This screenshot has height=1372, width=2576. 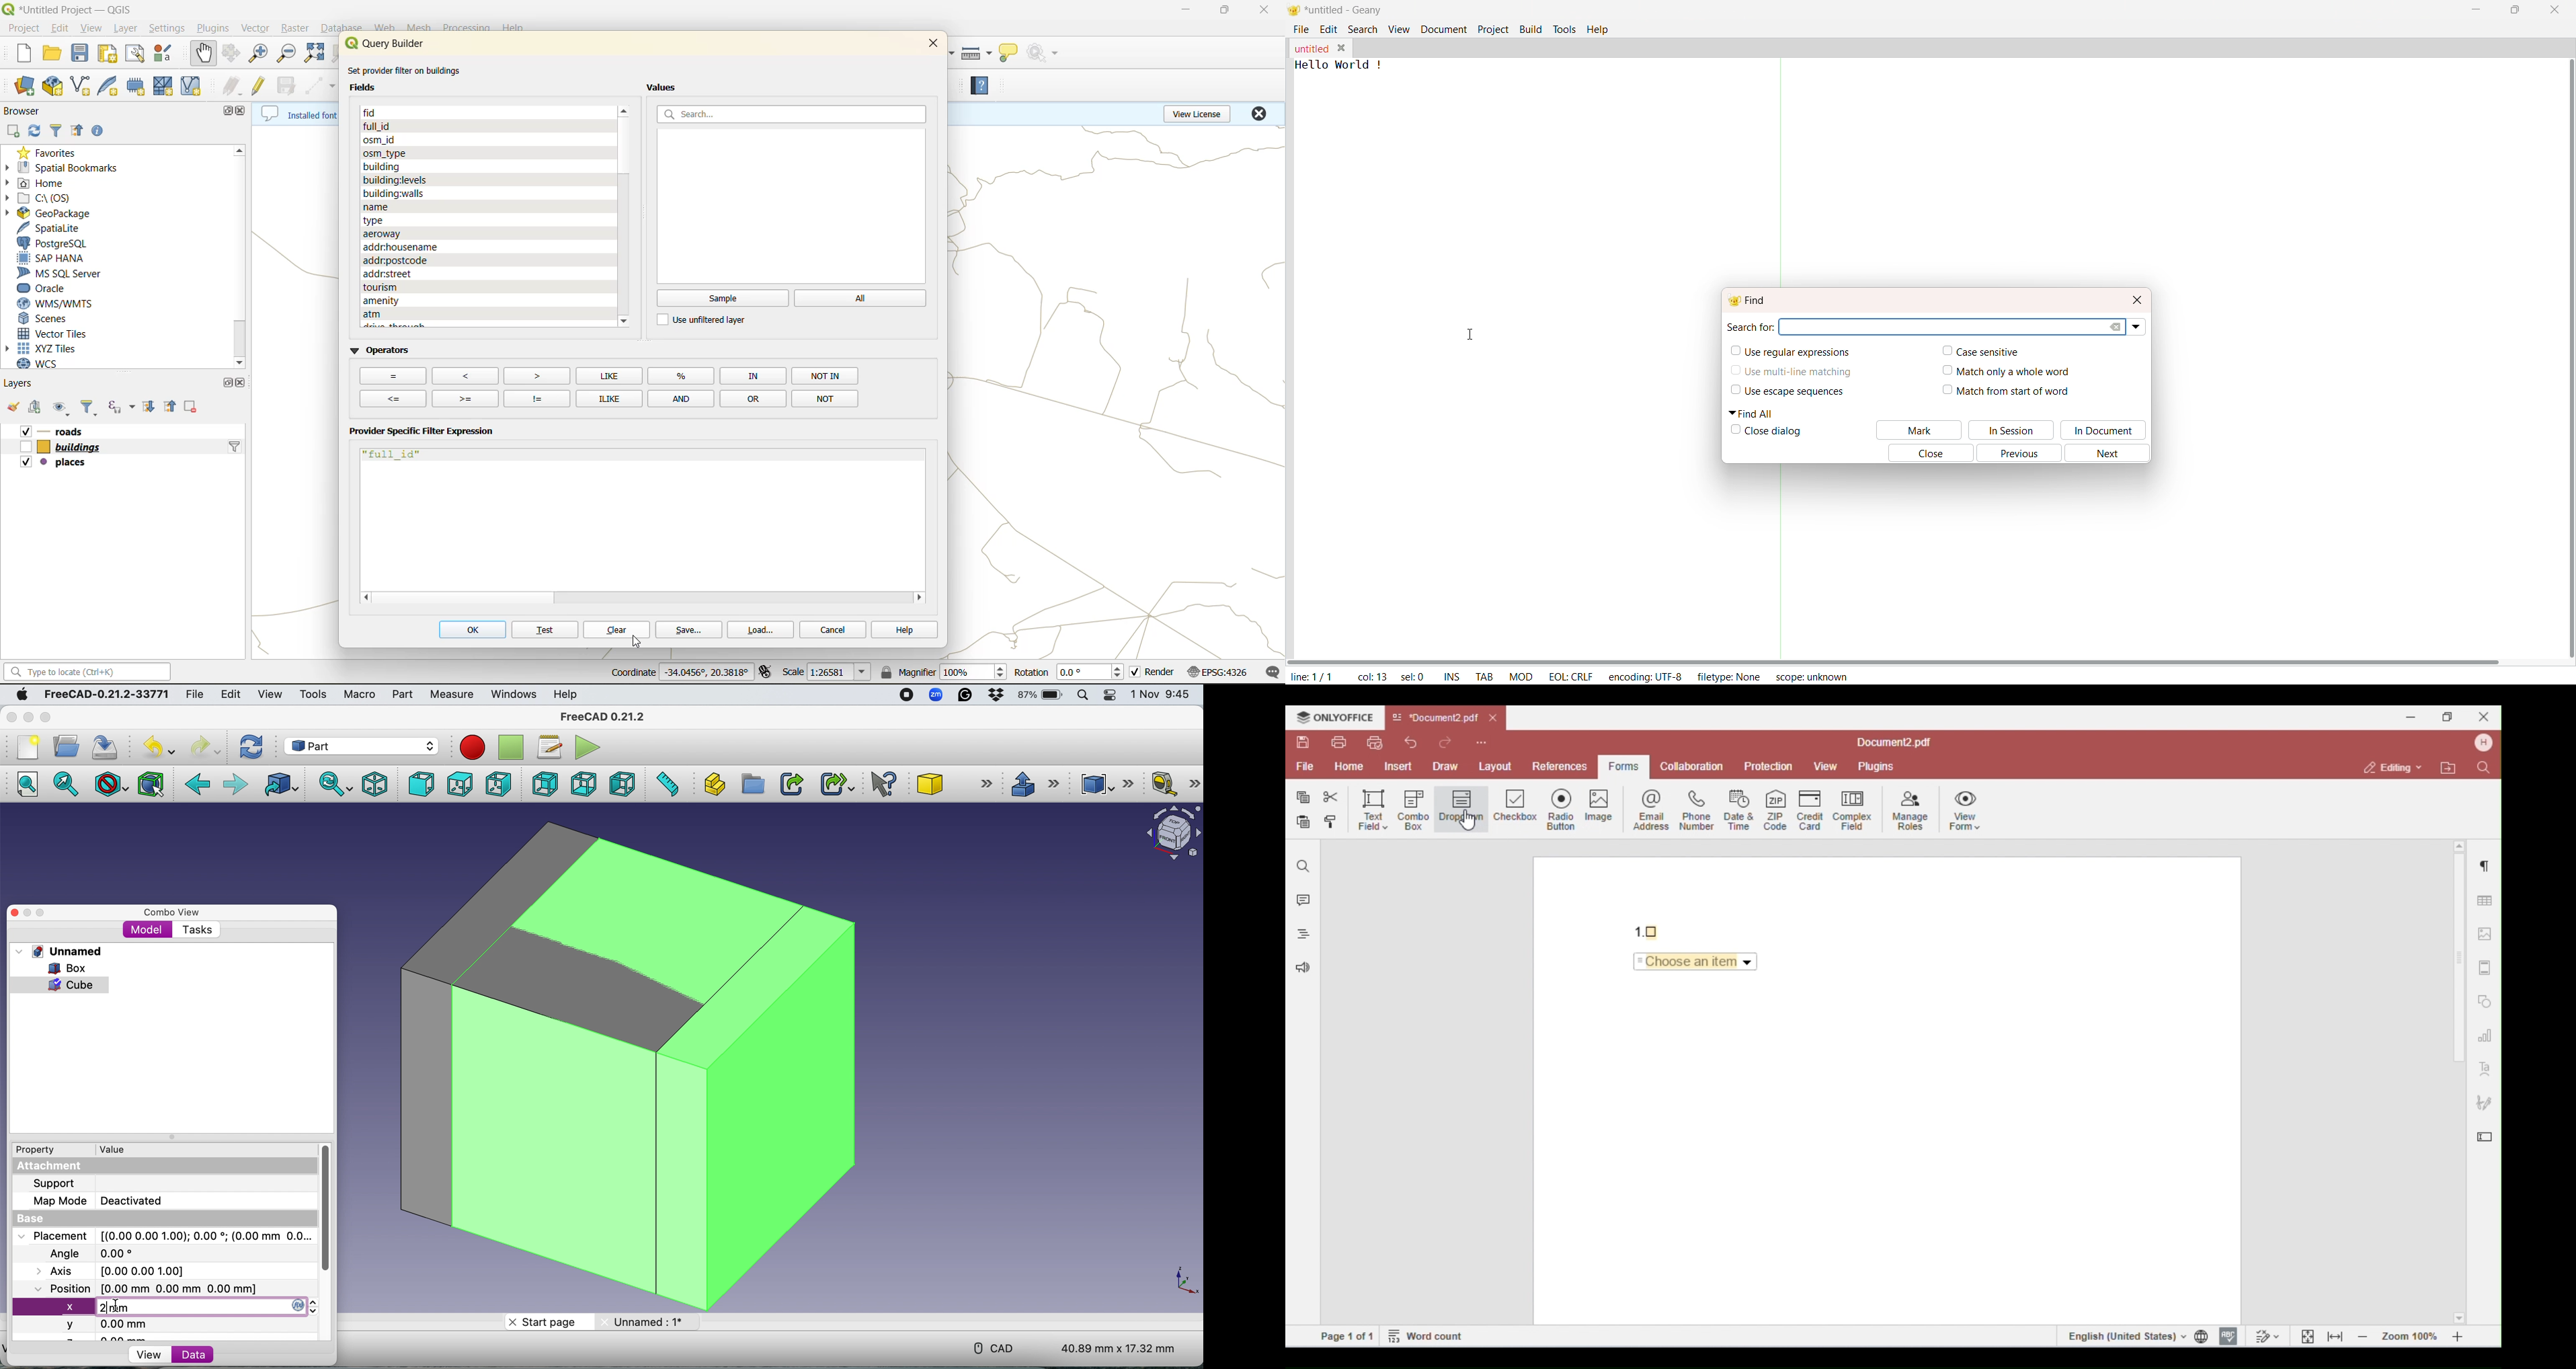 What do you see at coordinates (292, 27) in the screenshot?
I see `raster` at bounding box center [292, 27].